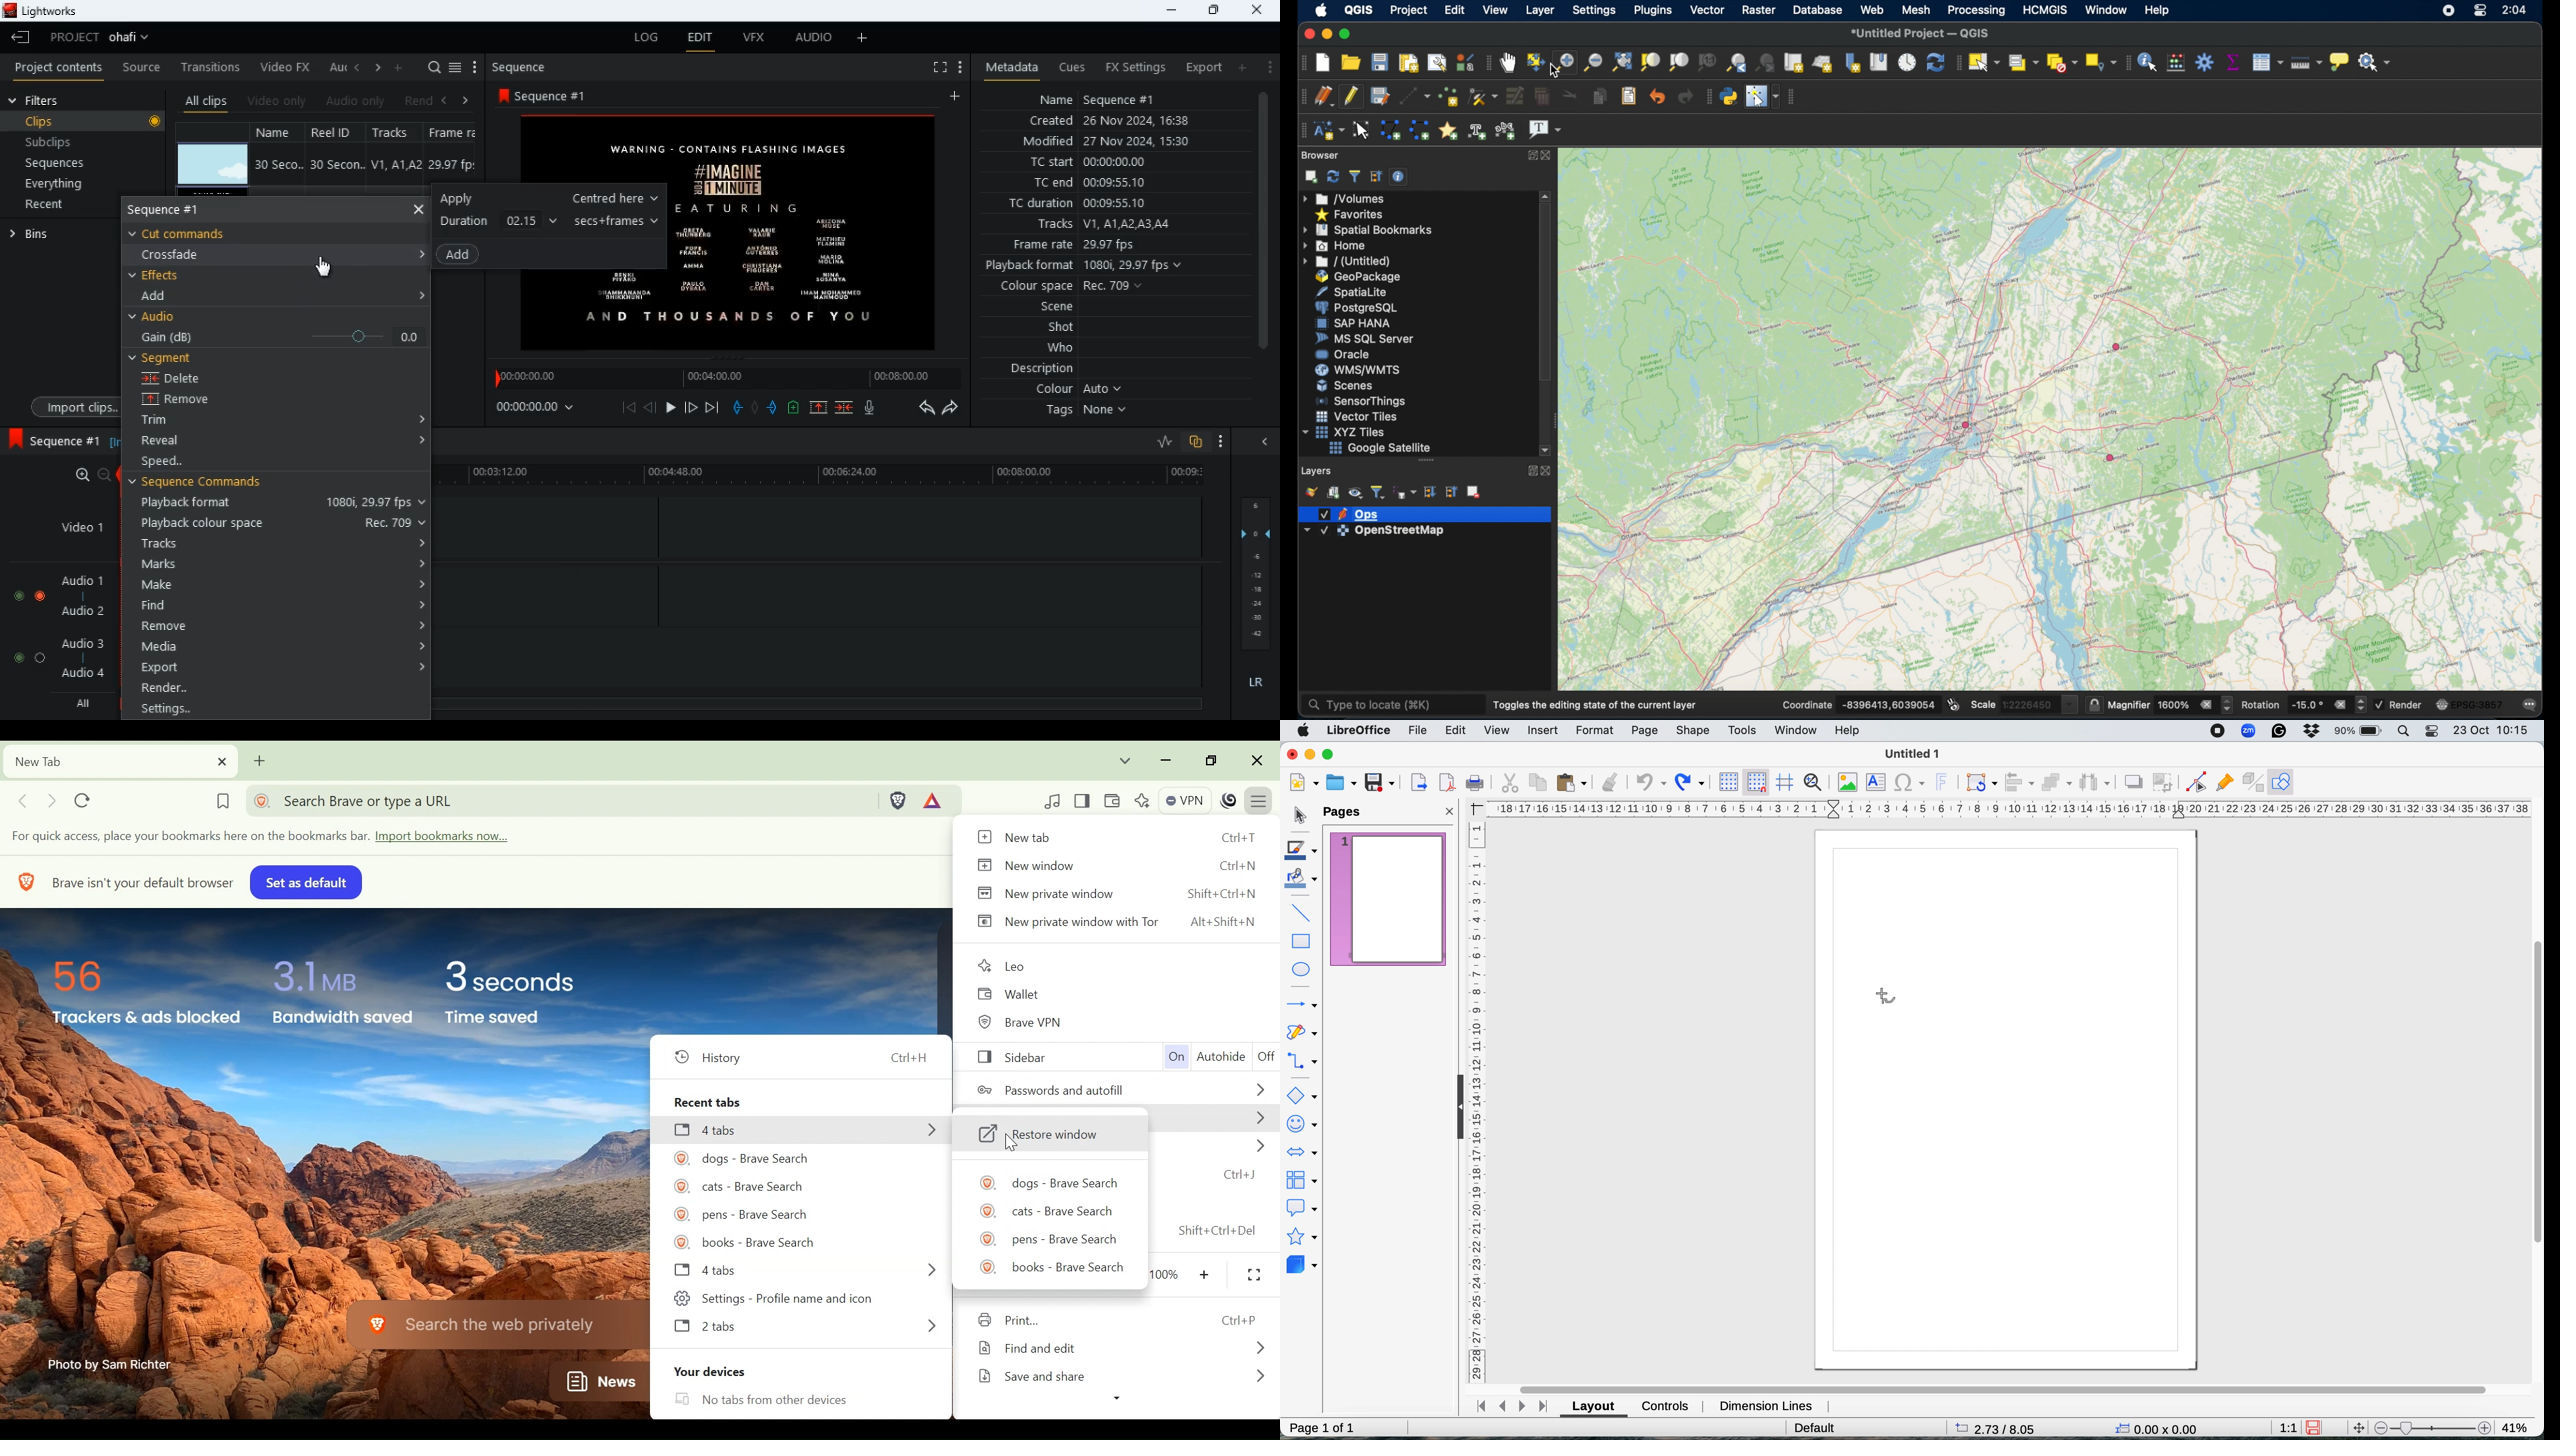  I want to click on mesh, so click(1917, 11).